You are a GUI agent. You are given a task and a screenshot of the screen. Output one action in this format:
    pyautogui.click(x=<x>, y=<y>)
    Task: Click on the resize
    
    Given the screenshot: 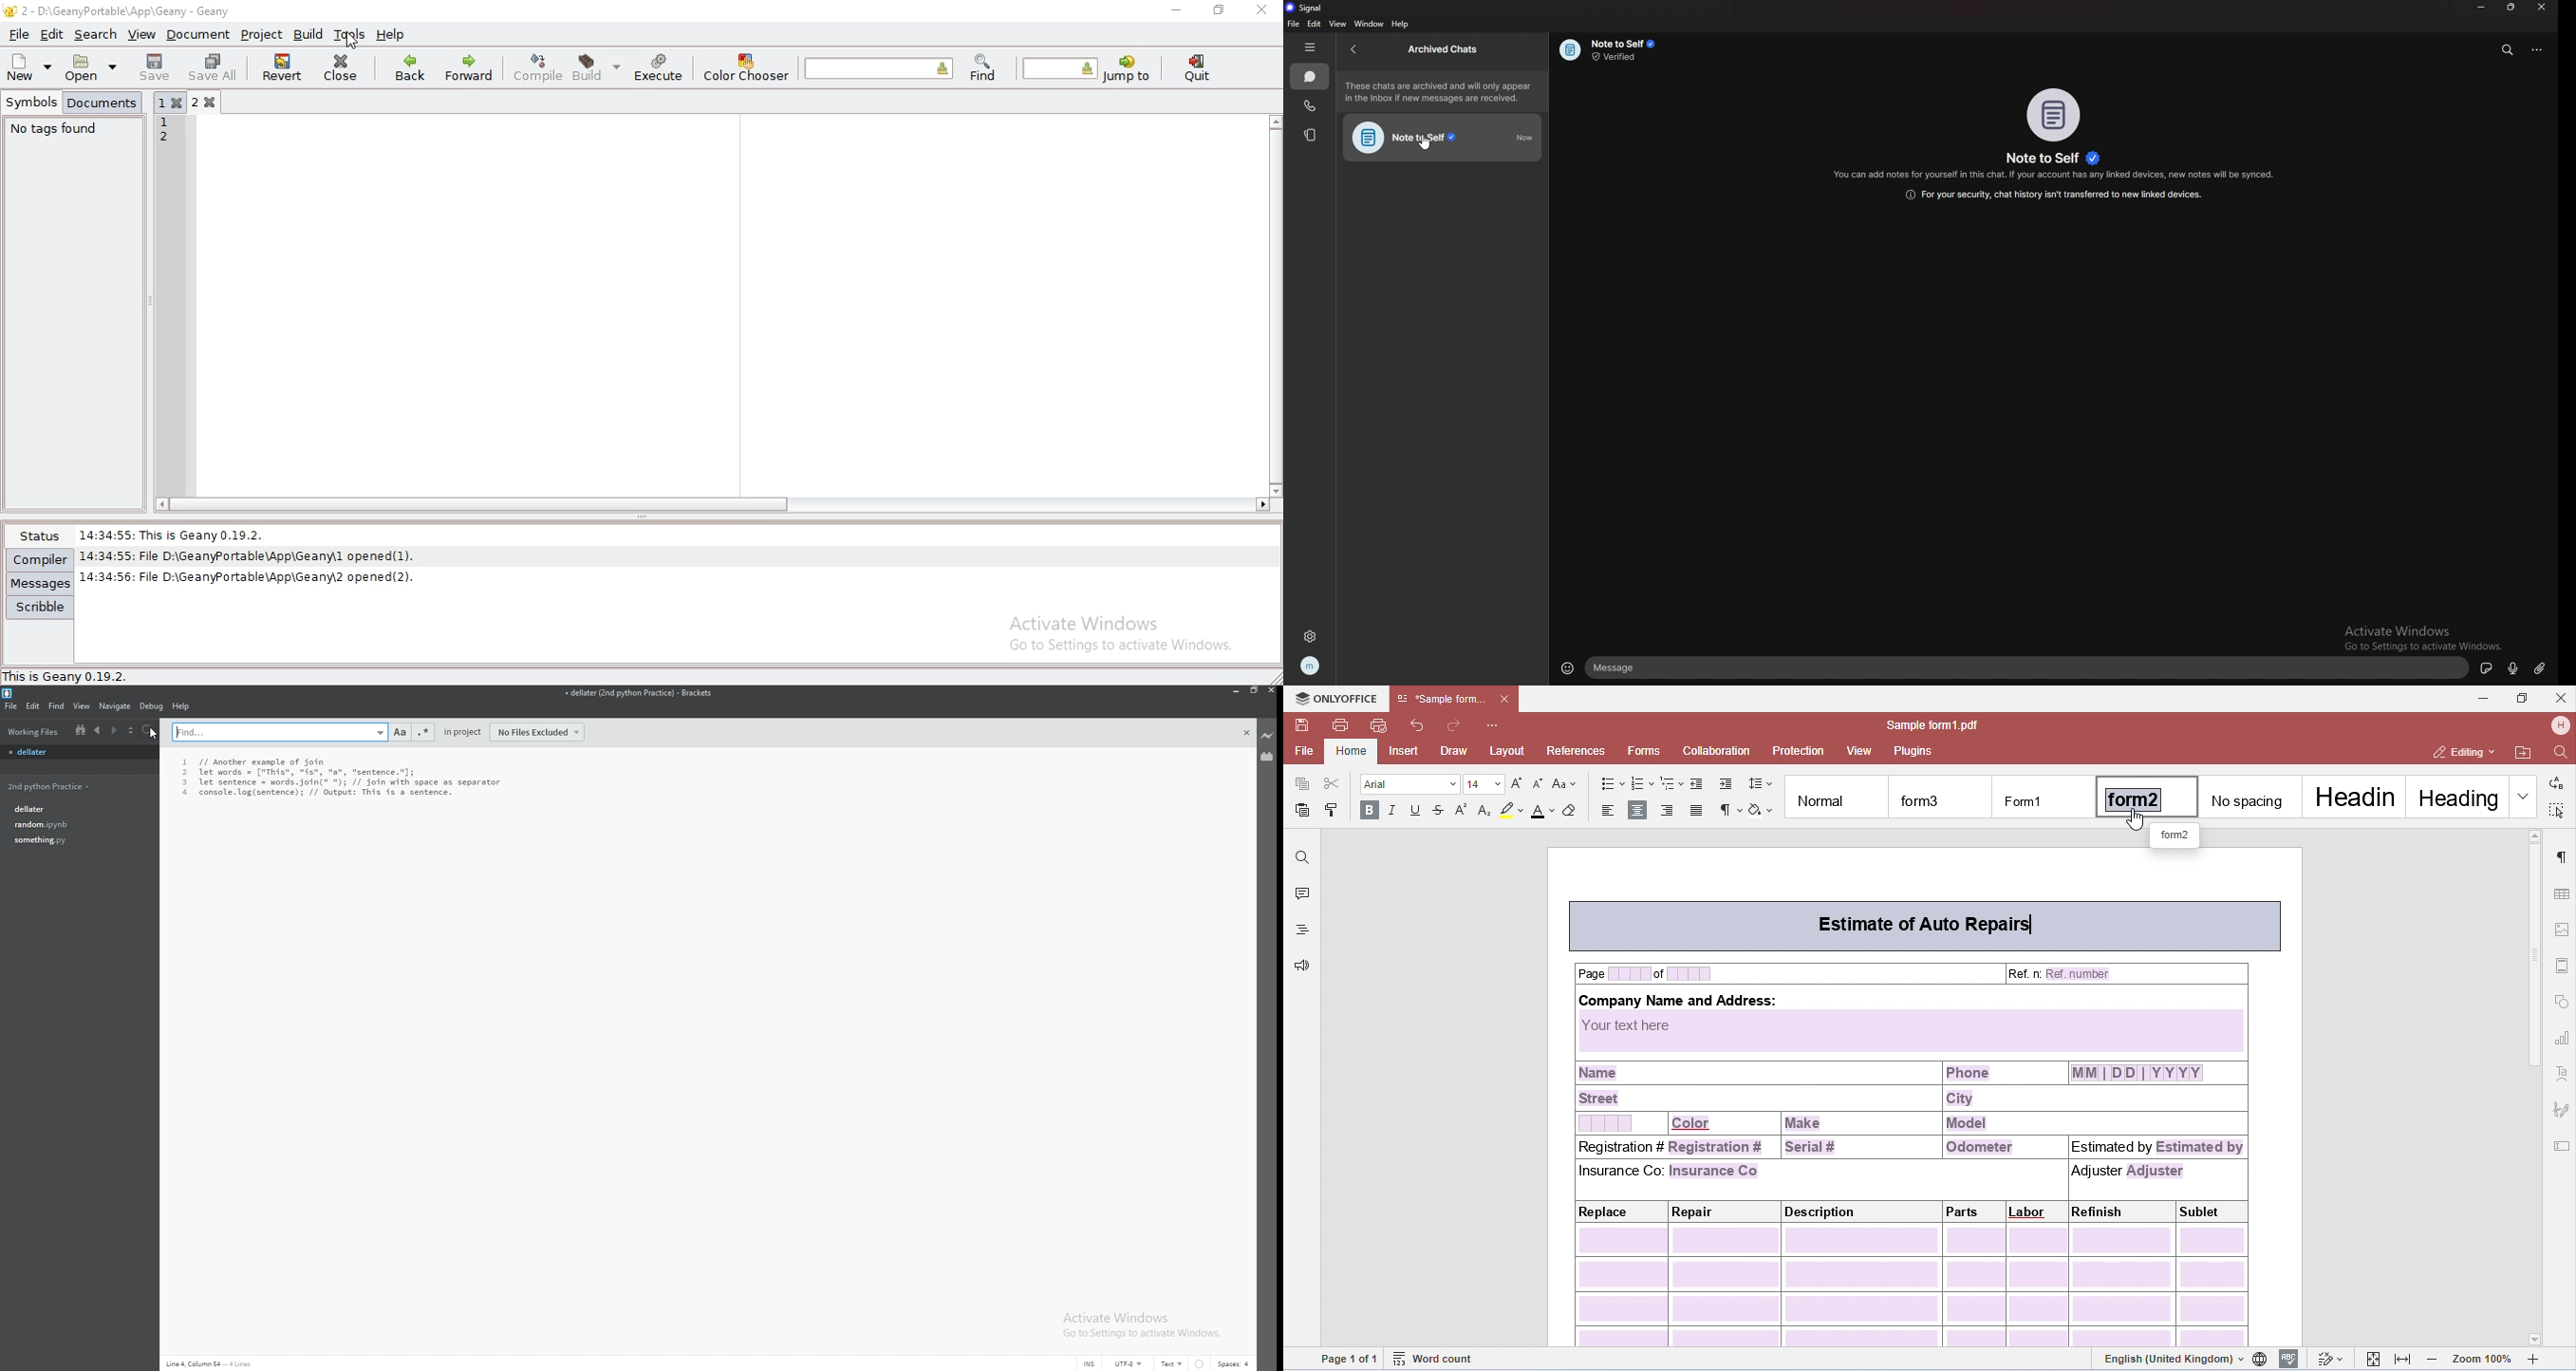 What is the action you would take?
    pyautogui.click(x=2512, y=7)
    